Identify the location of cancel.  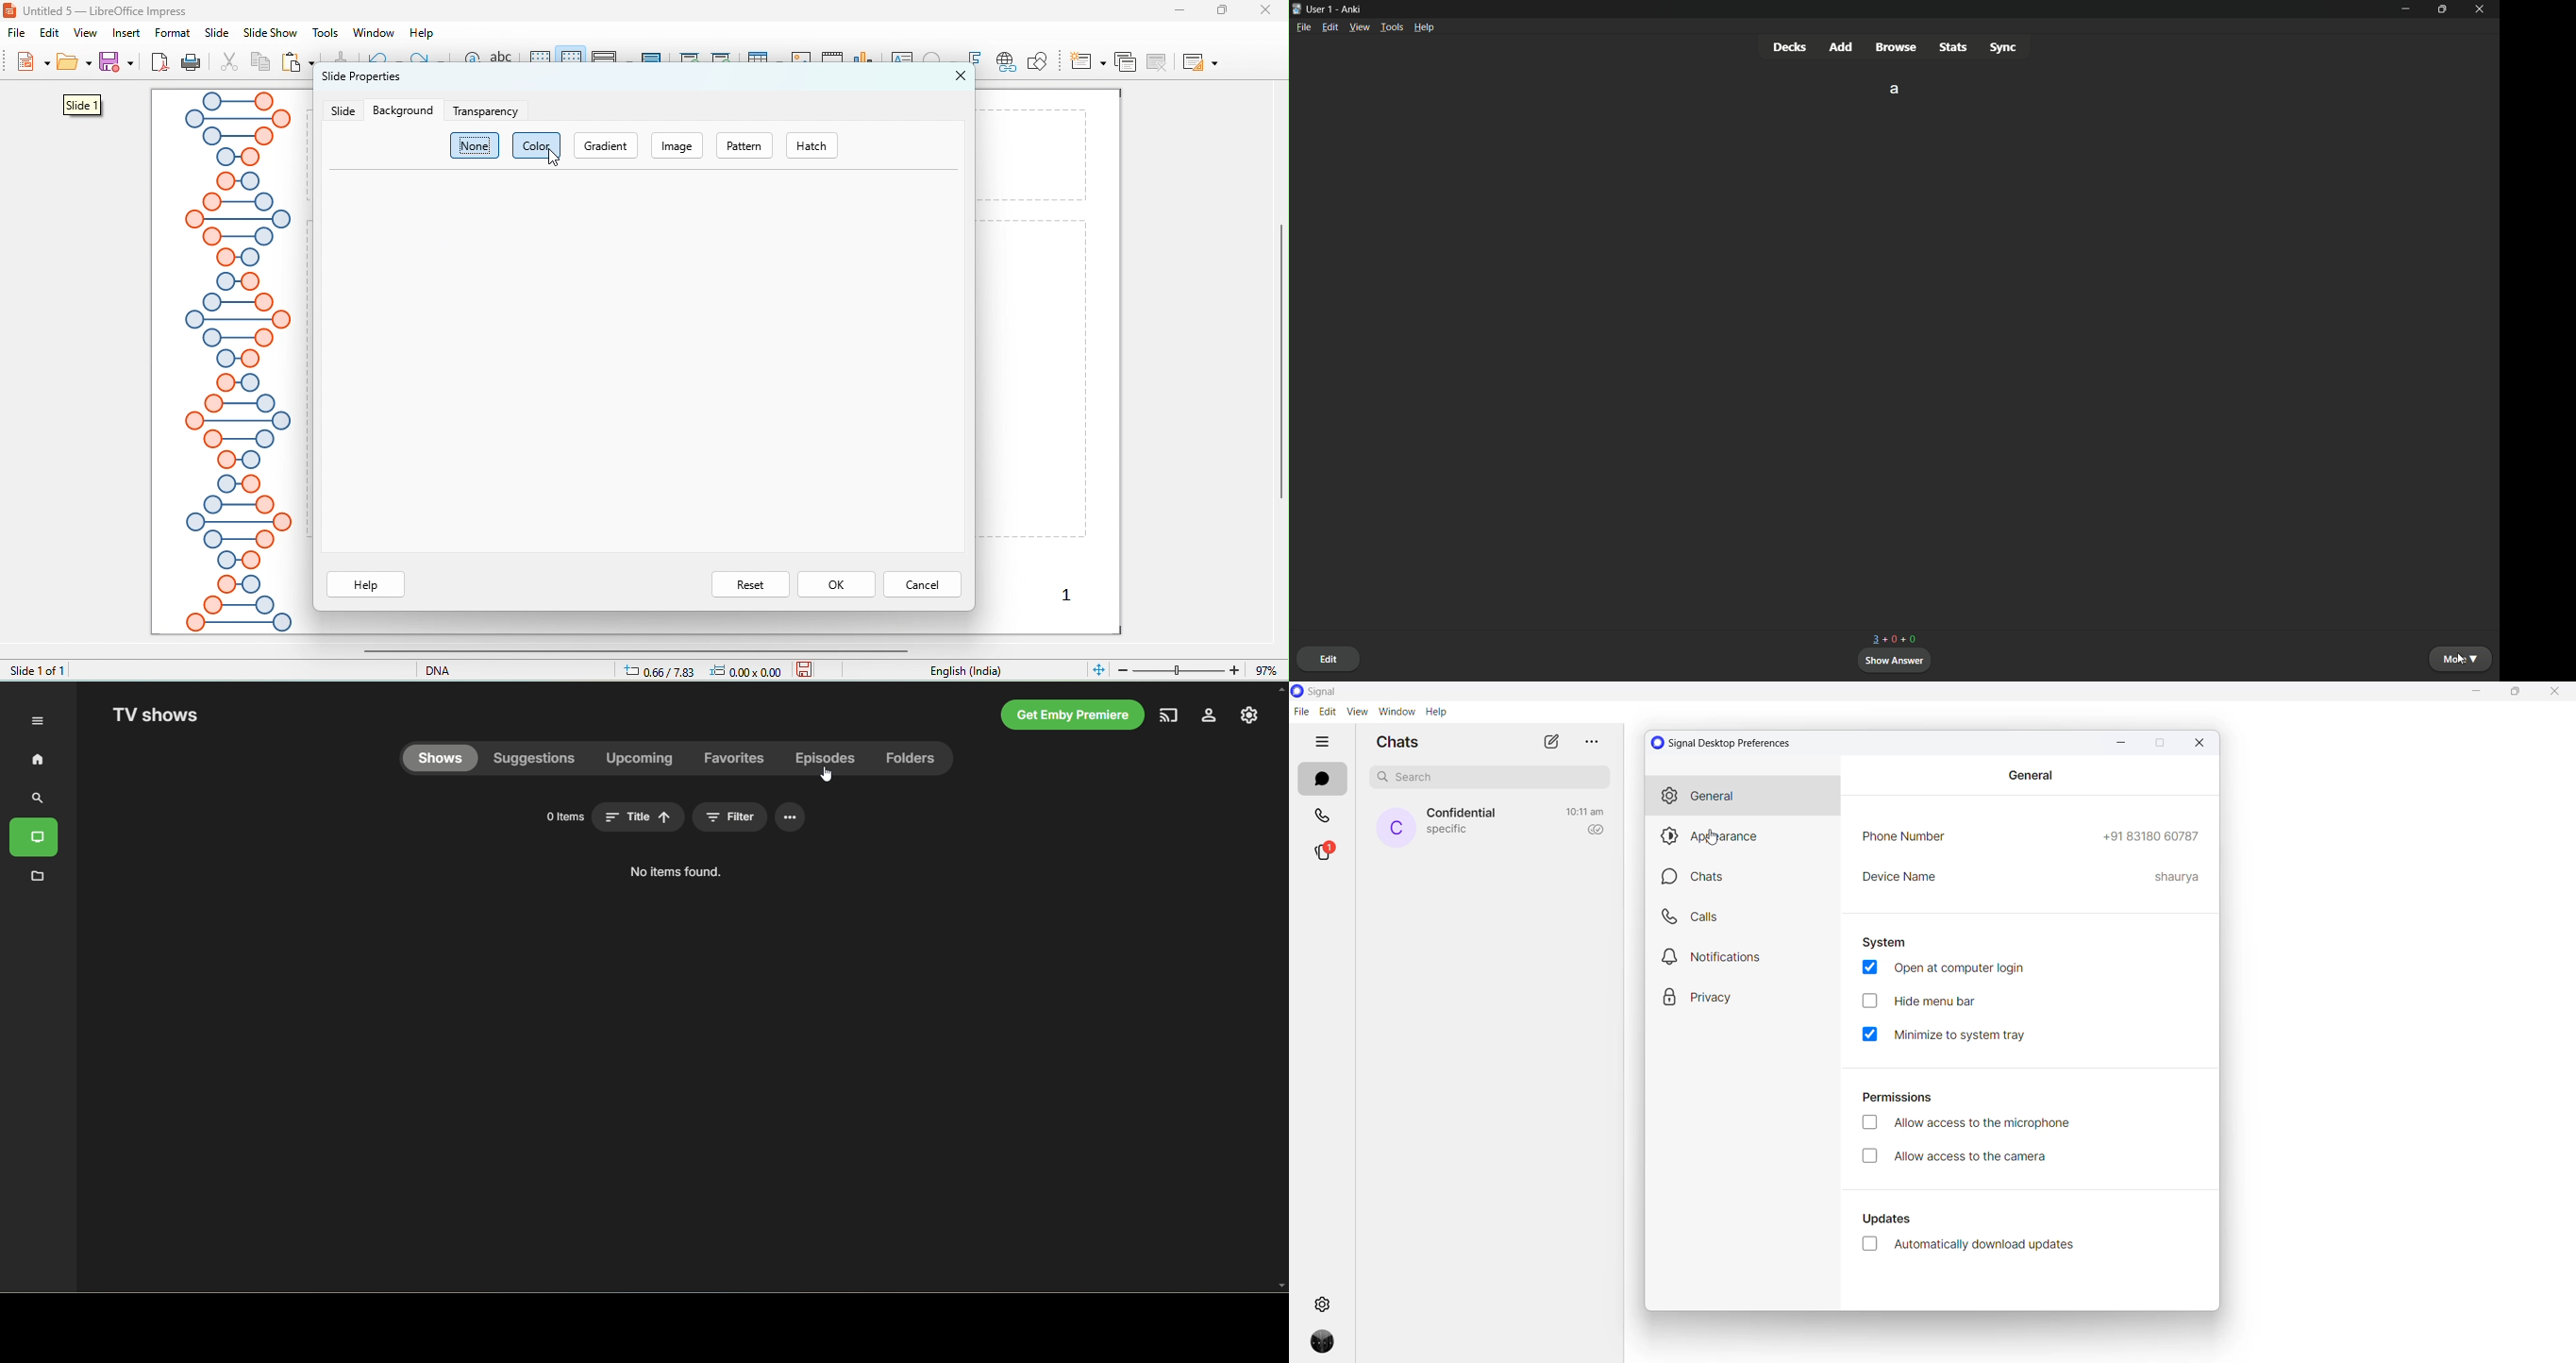
(923, 583).